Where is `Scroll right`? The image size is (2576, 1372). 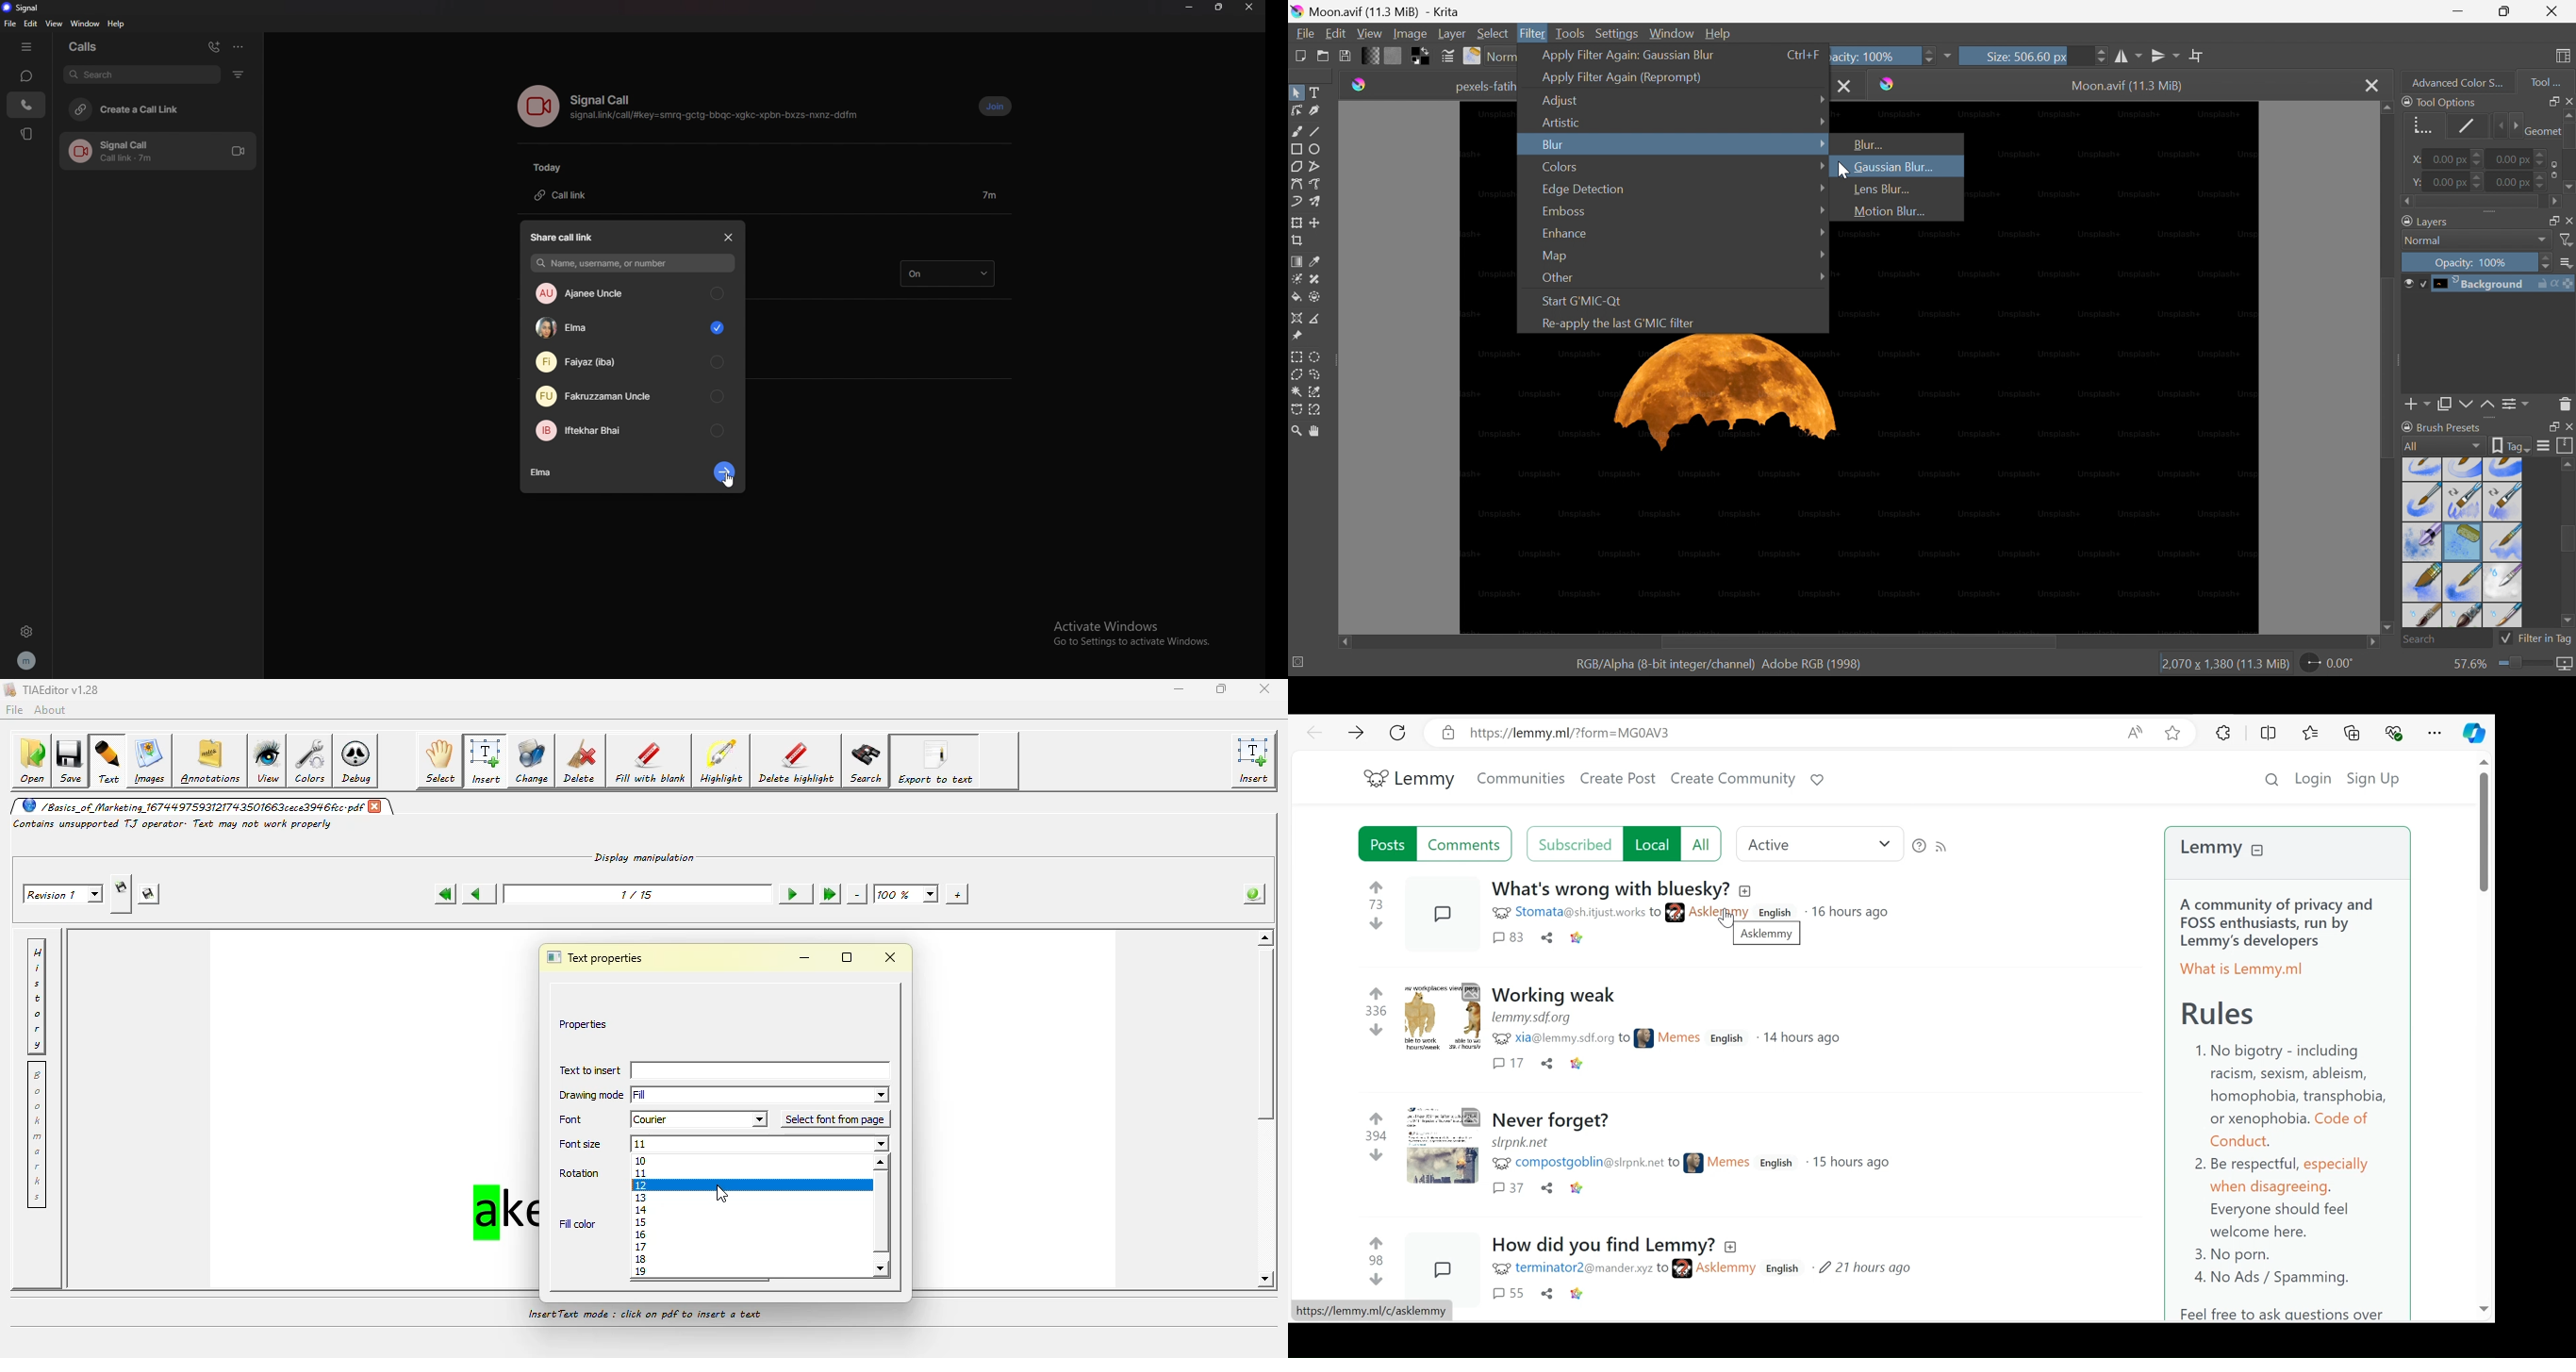
Scroll right is located at coordinates (2375, 643).